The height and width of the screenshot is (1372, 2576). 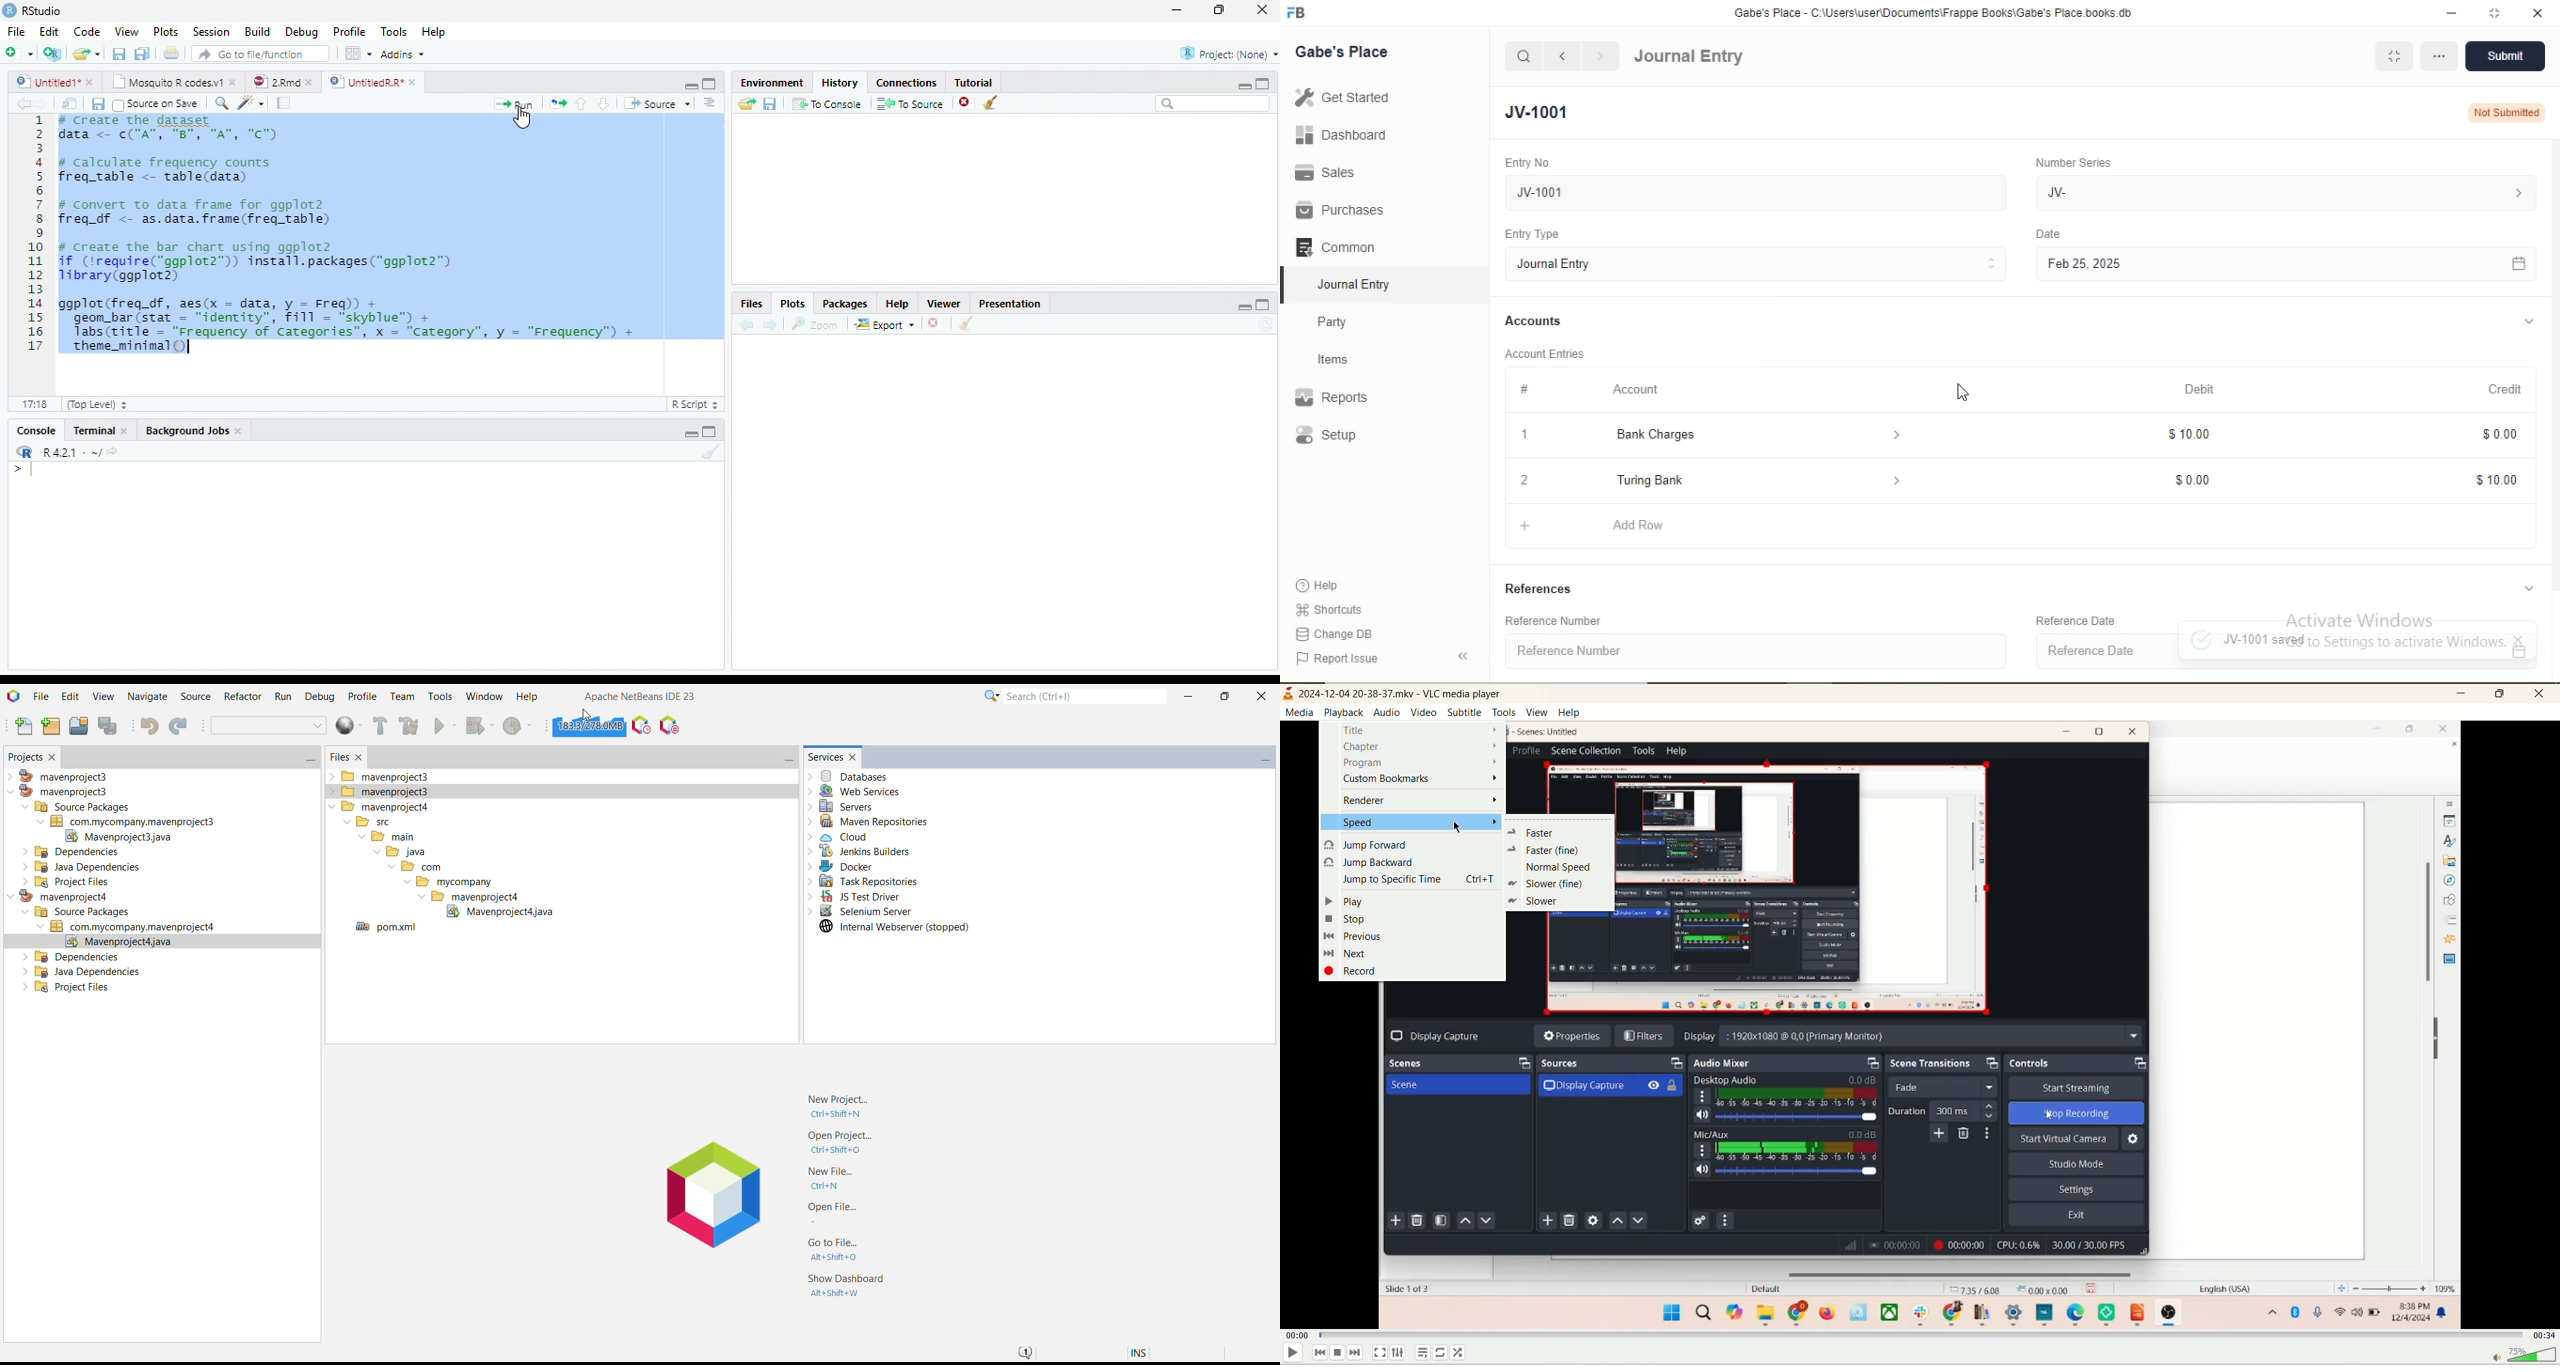 What do you see at coordinates (990, 102) in the screenshot?
I see `Clear Console` at bounding box center [990, 102].